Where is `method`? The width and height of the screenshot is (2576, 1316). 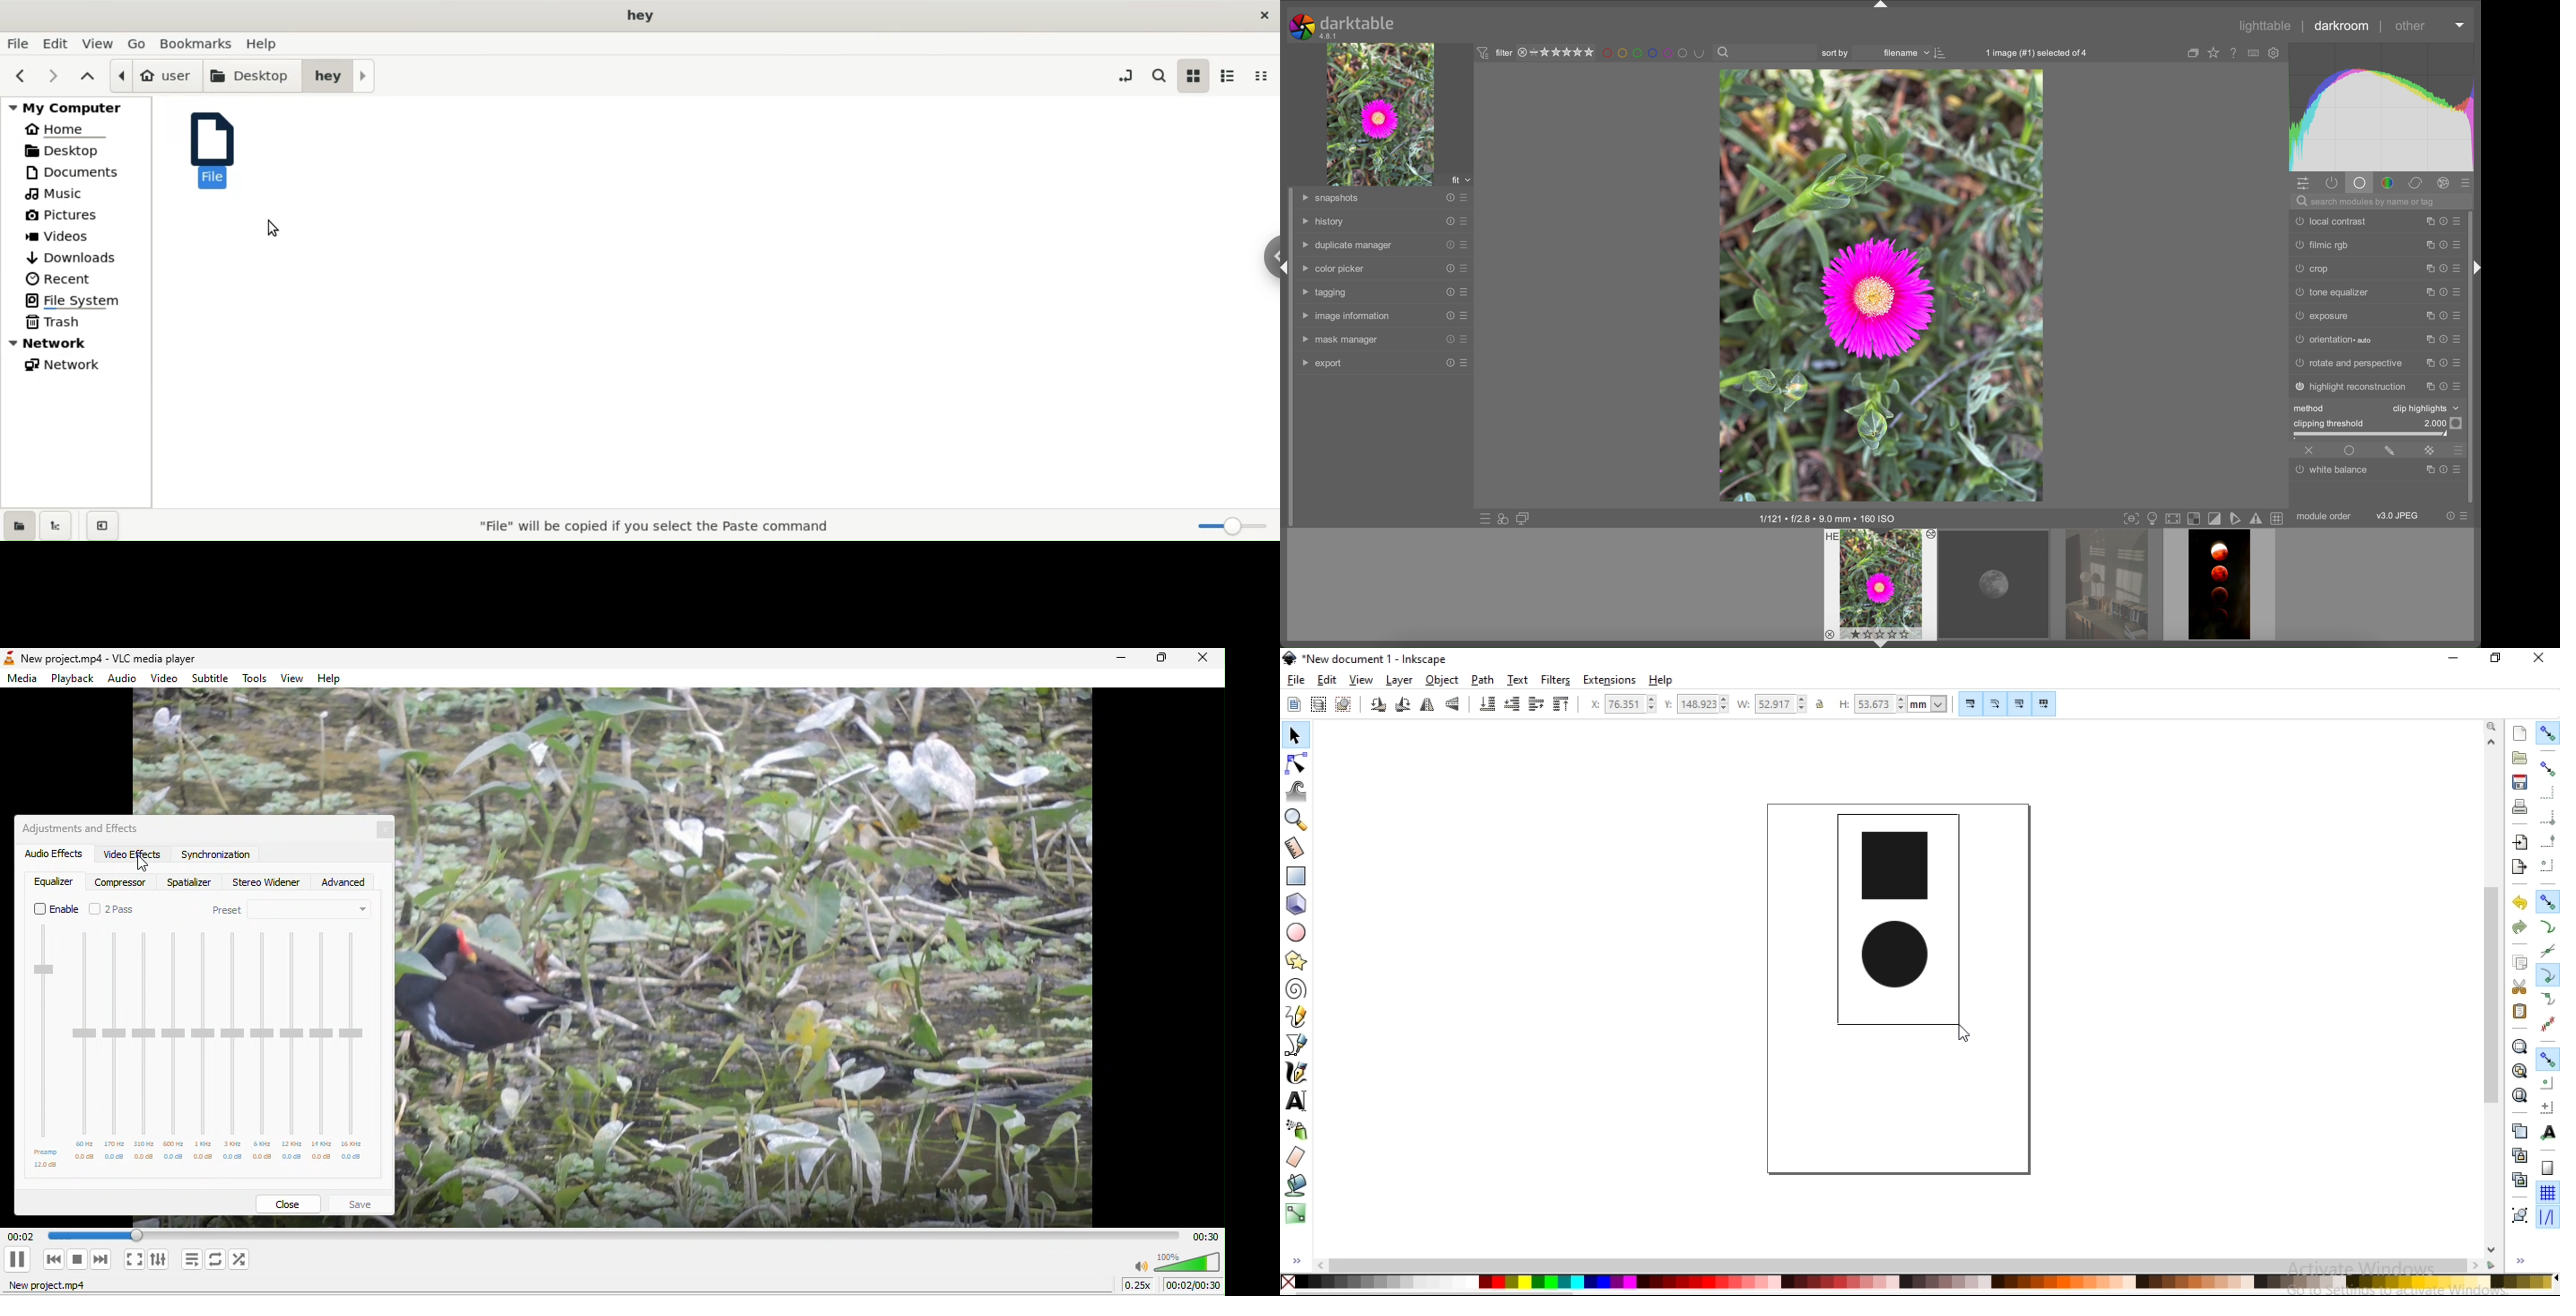
method is located at coordinates (2312, 408).